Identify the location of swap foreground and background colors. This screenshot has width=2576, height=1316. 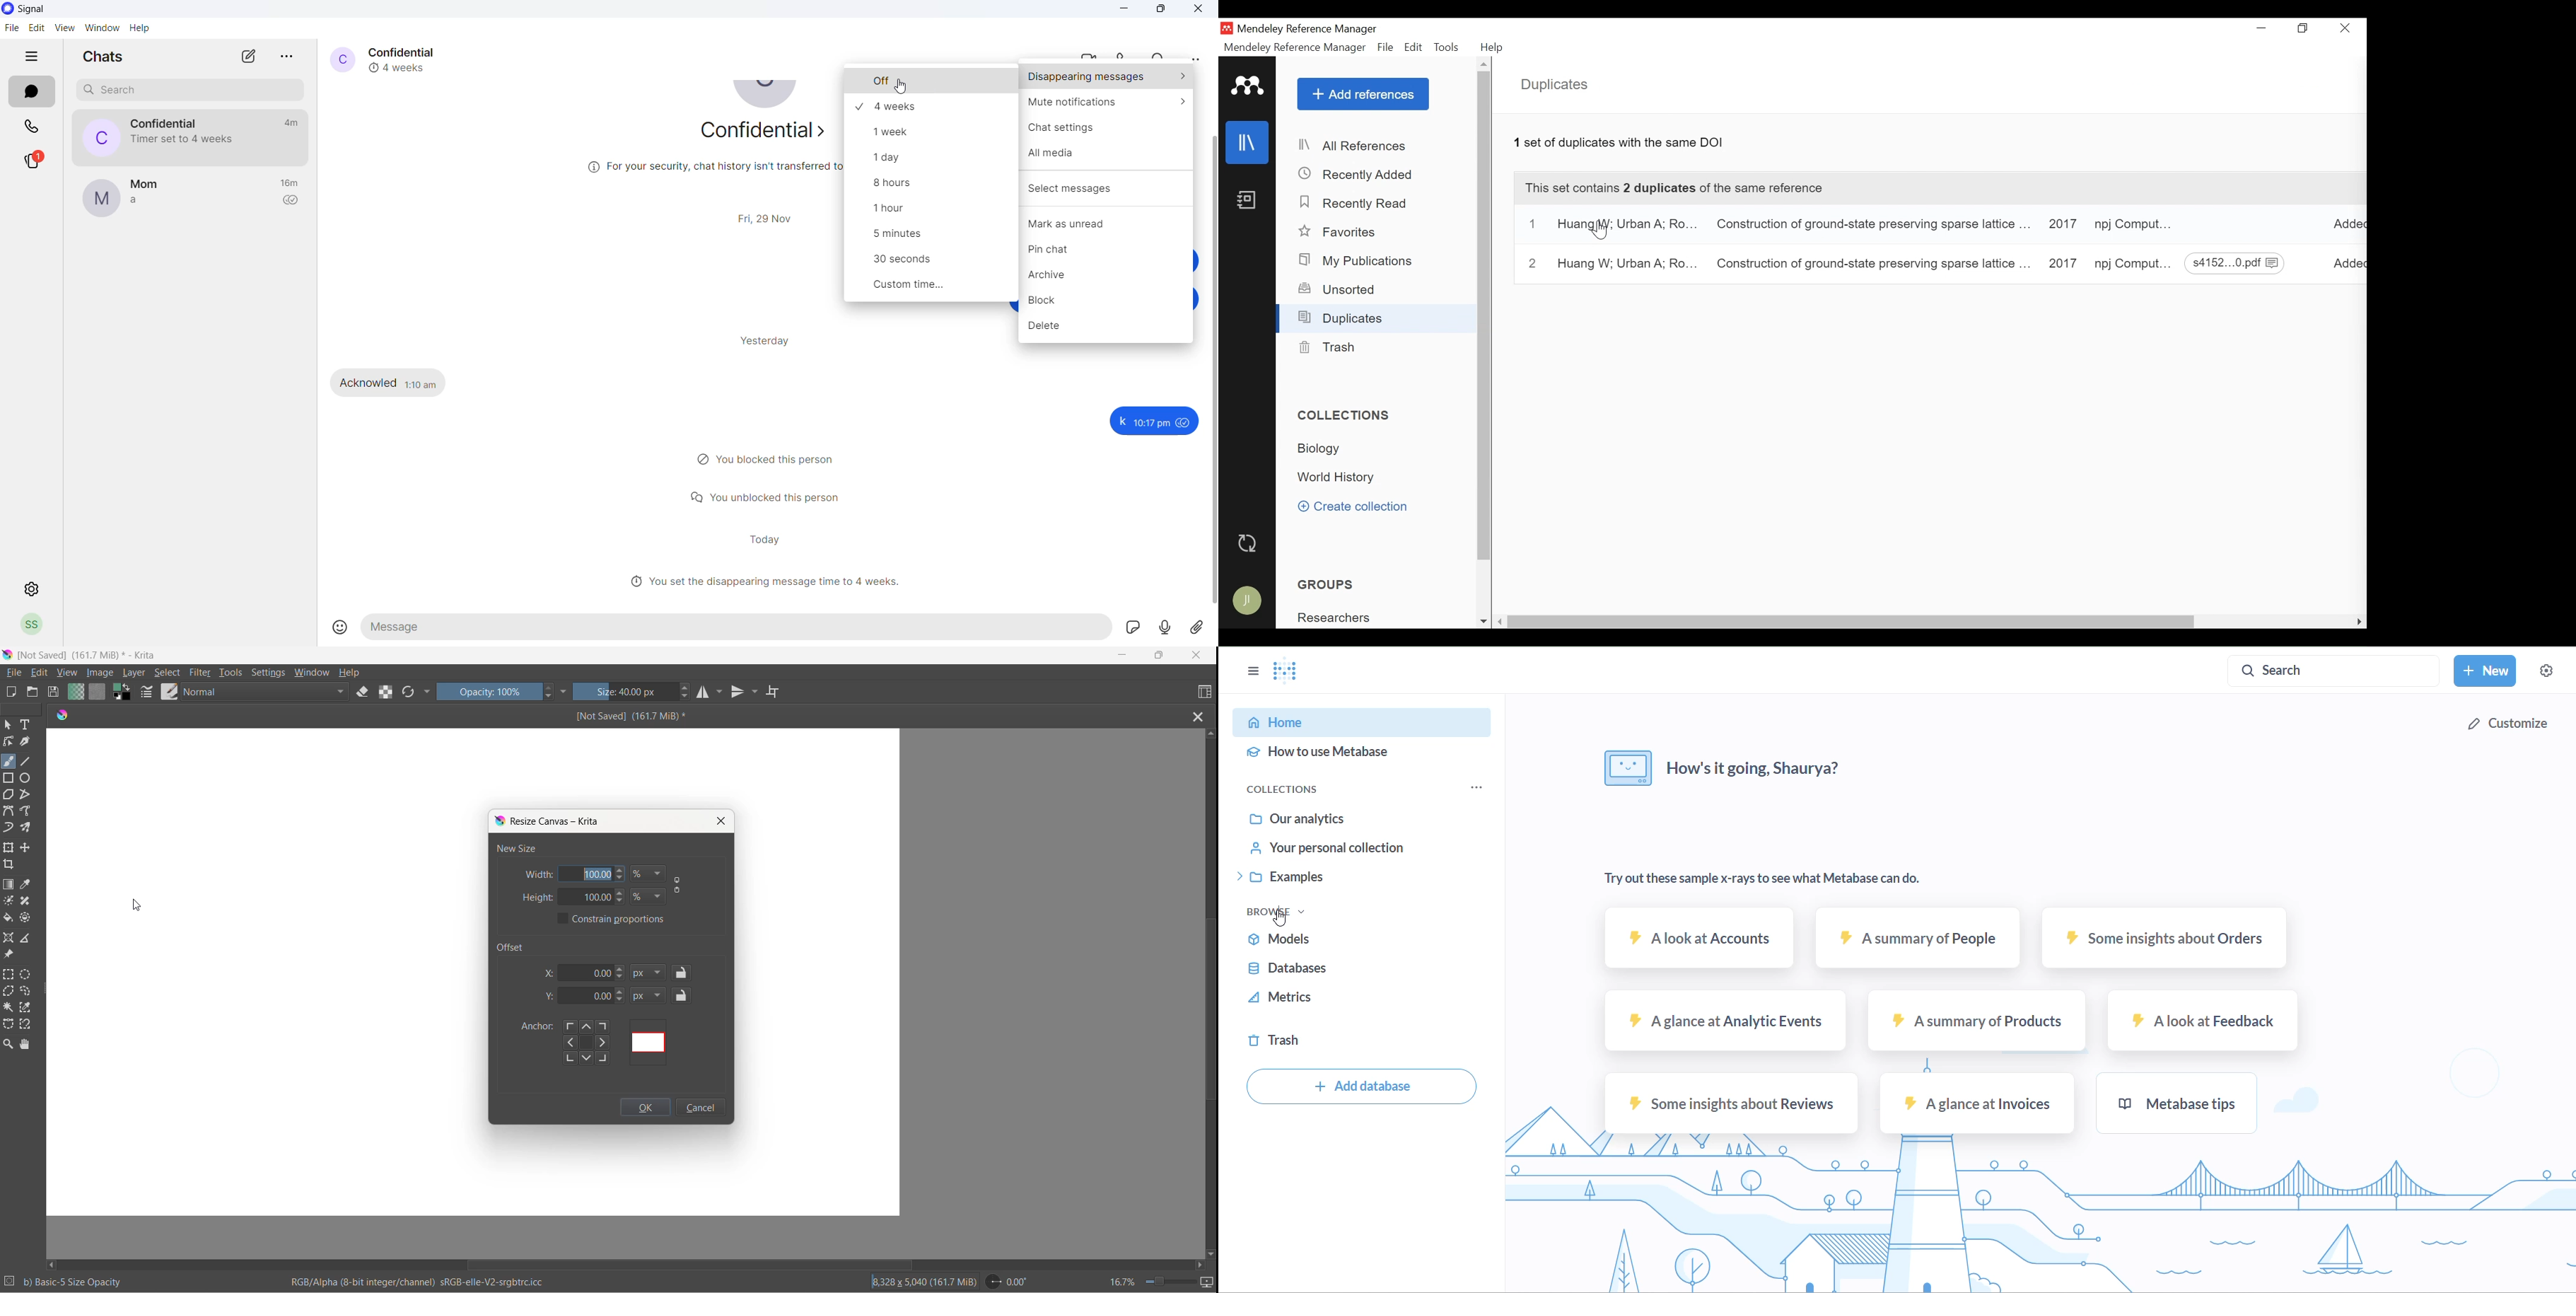
(125, 695).